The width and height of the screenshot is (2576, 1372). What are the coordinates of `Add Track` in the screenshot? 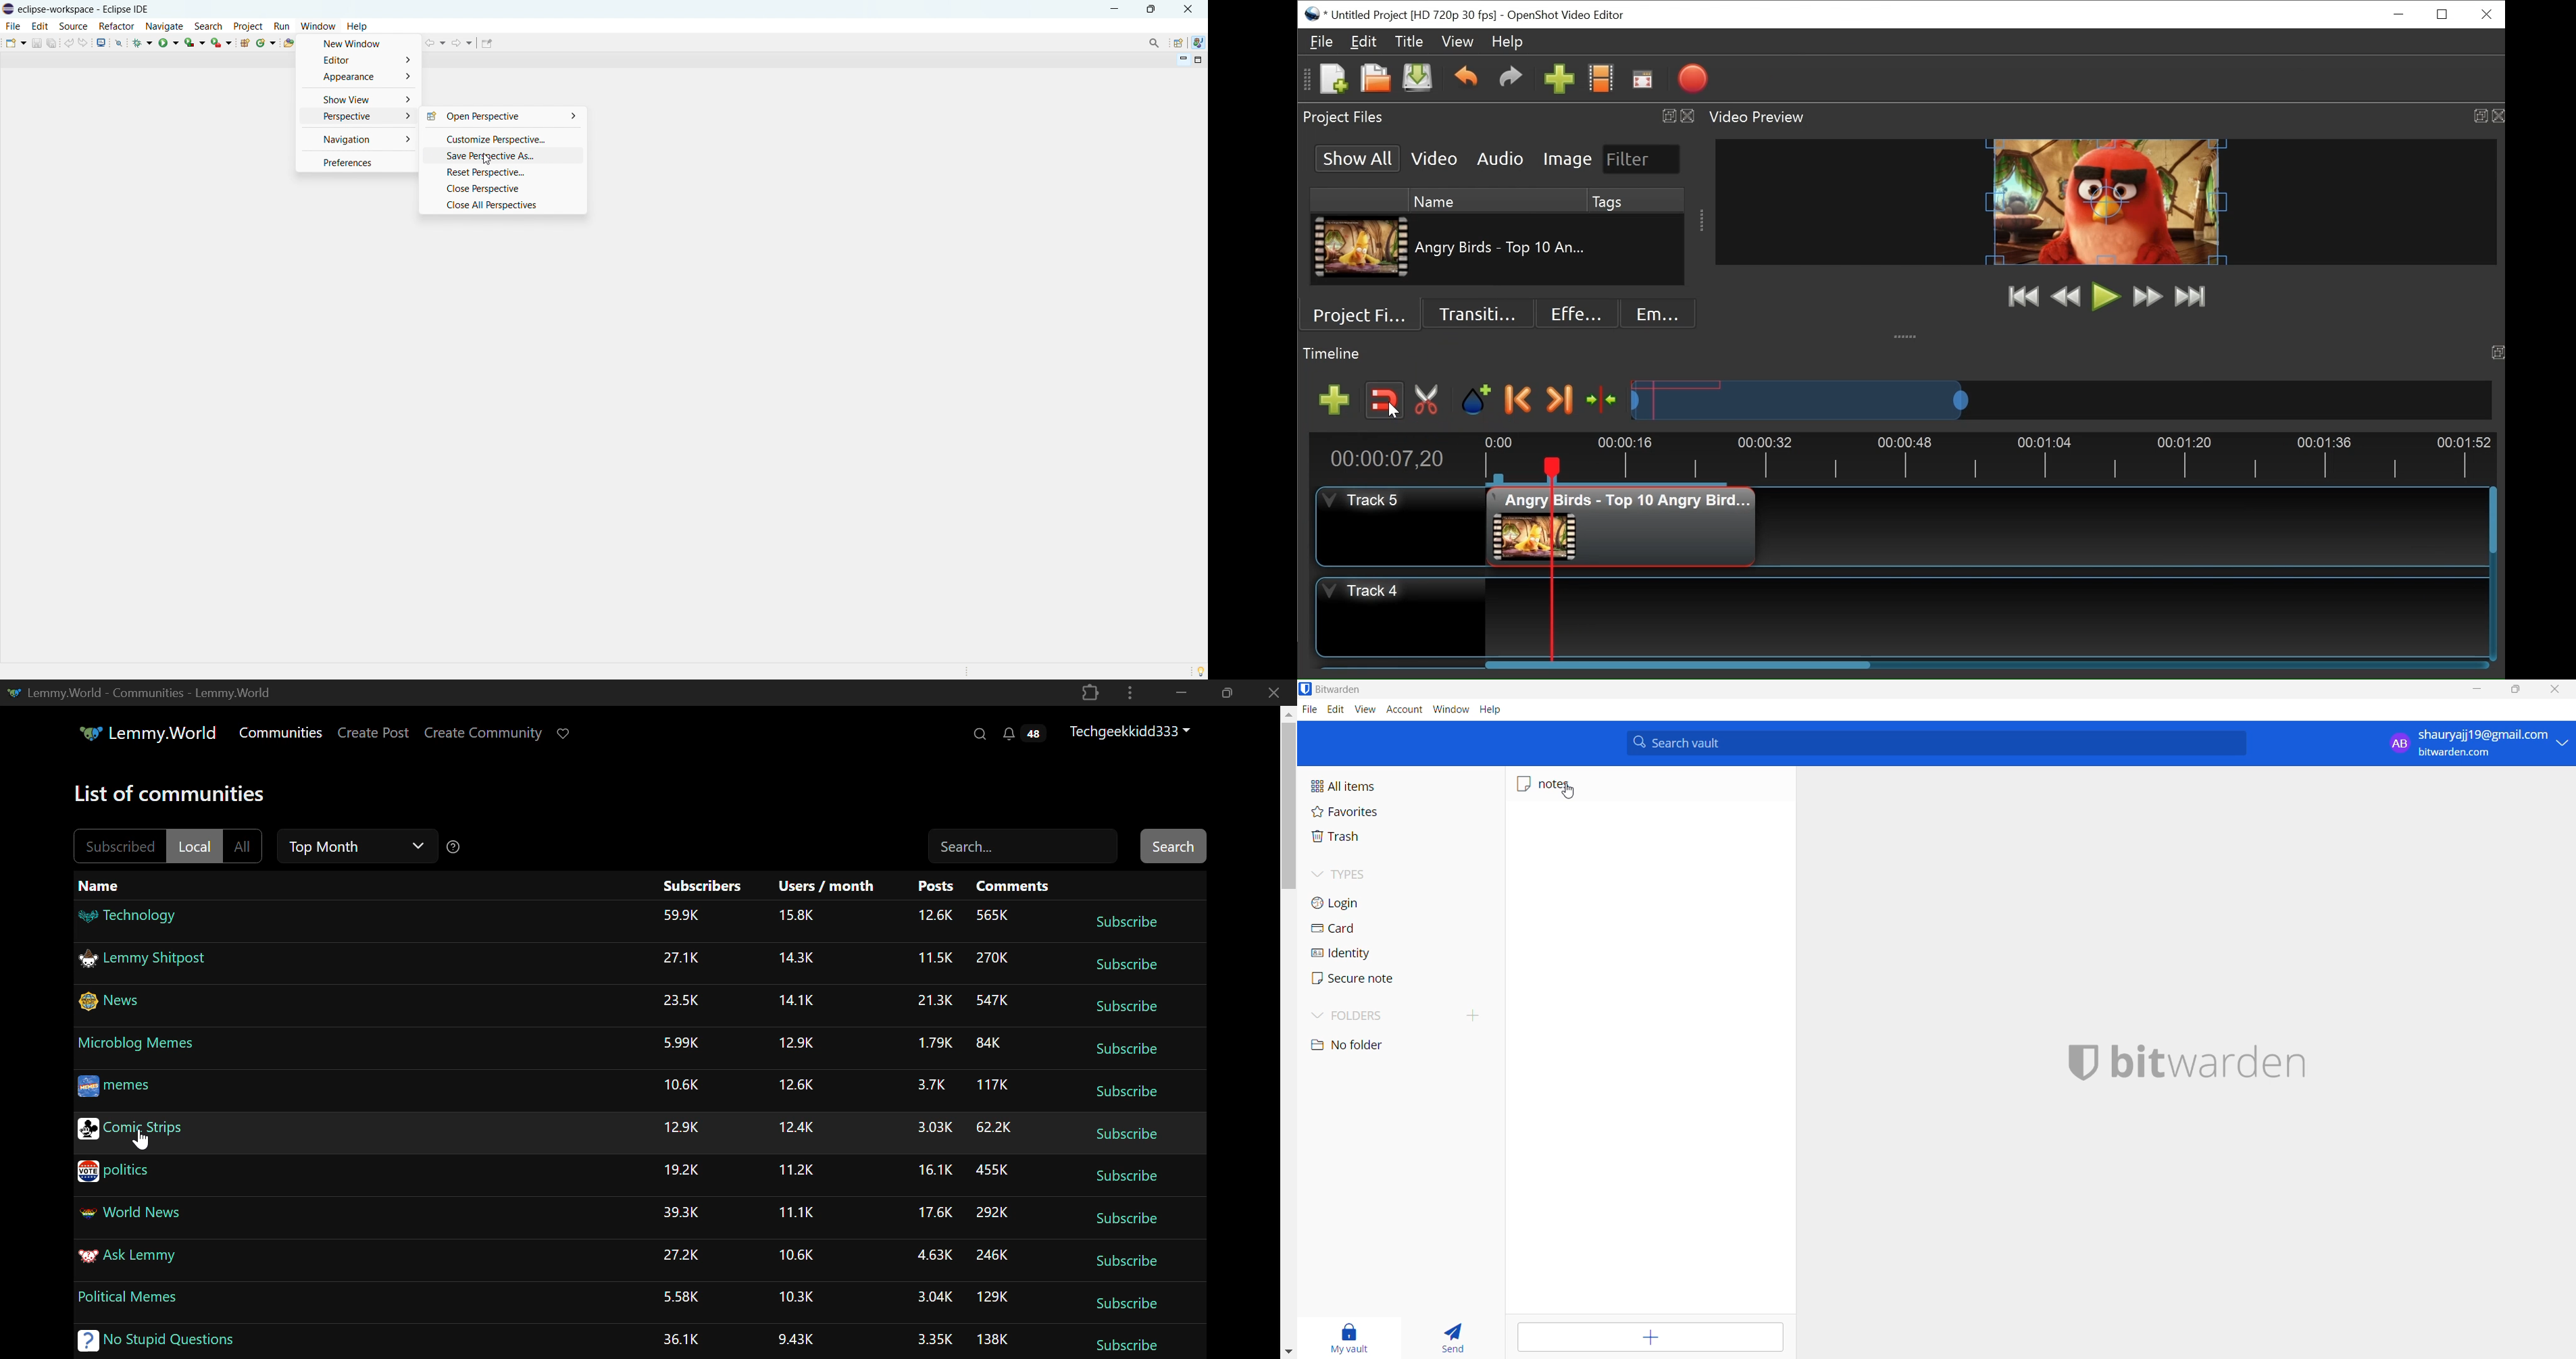 It's located at (1334, 401).